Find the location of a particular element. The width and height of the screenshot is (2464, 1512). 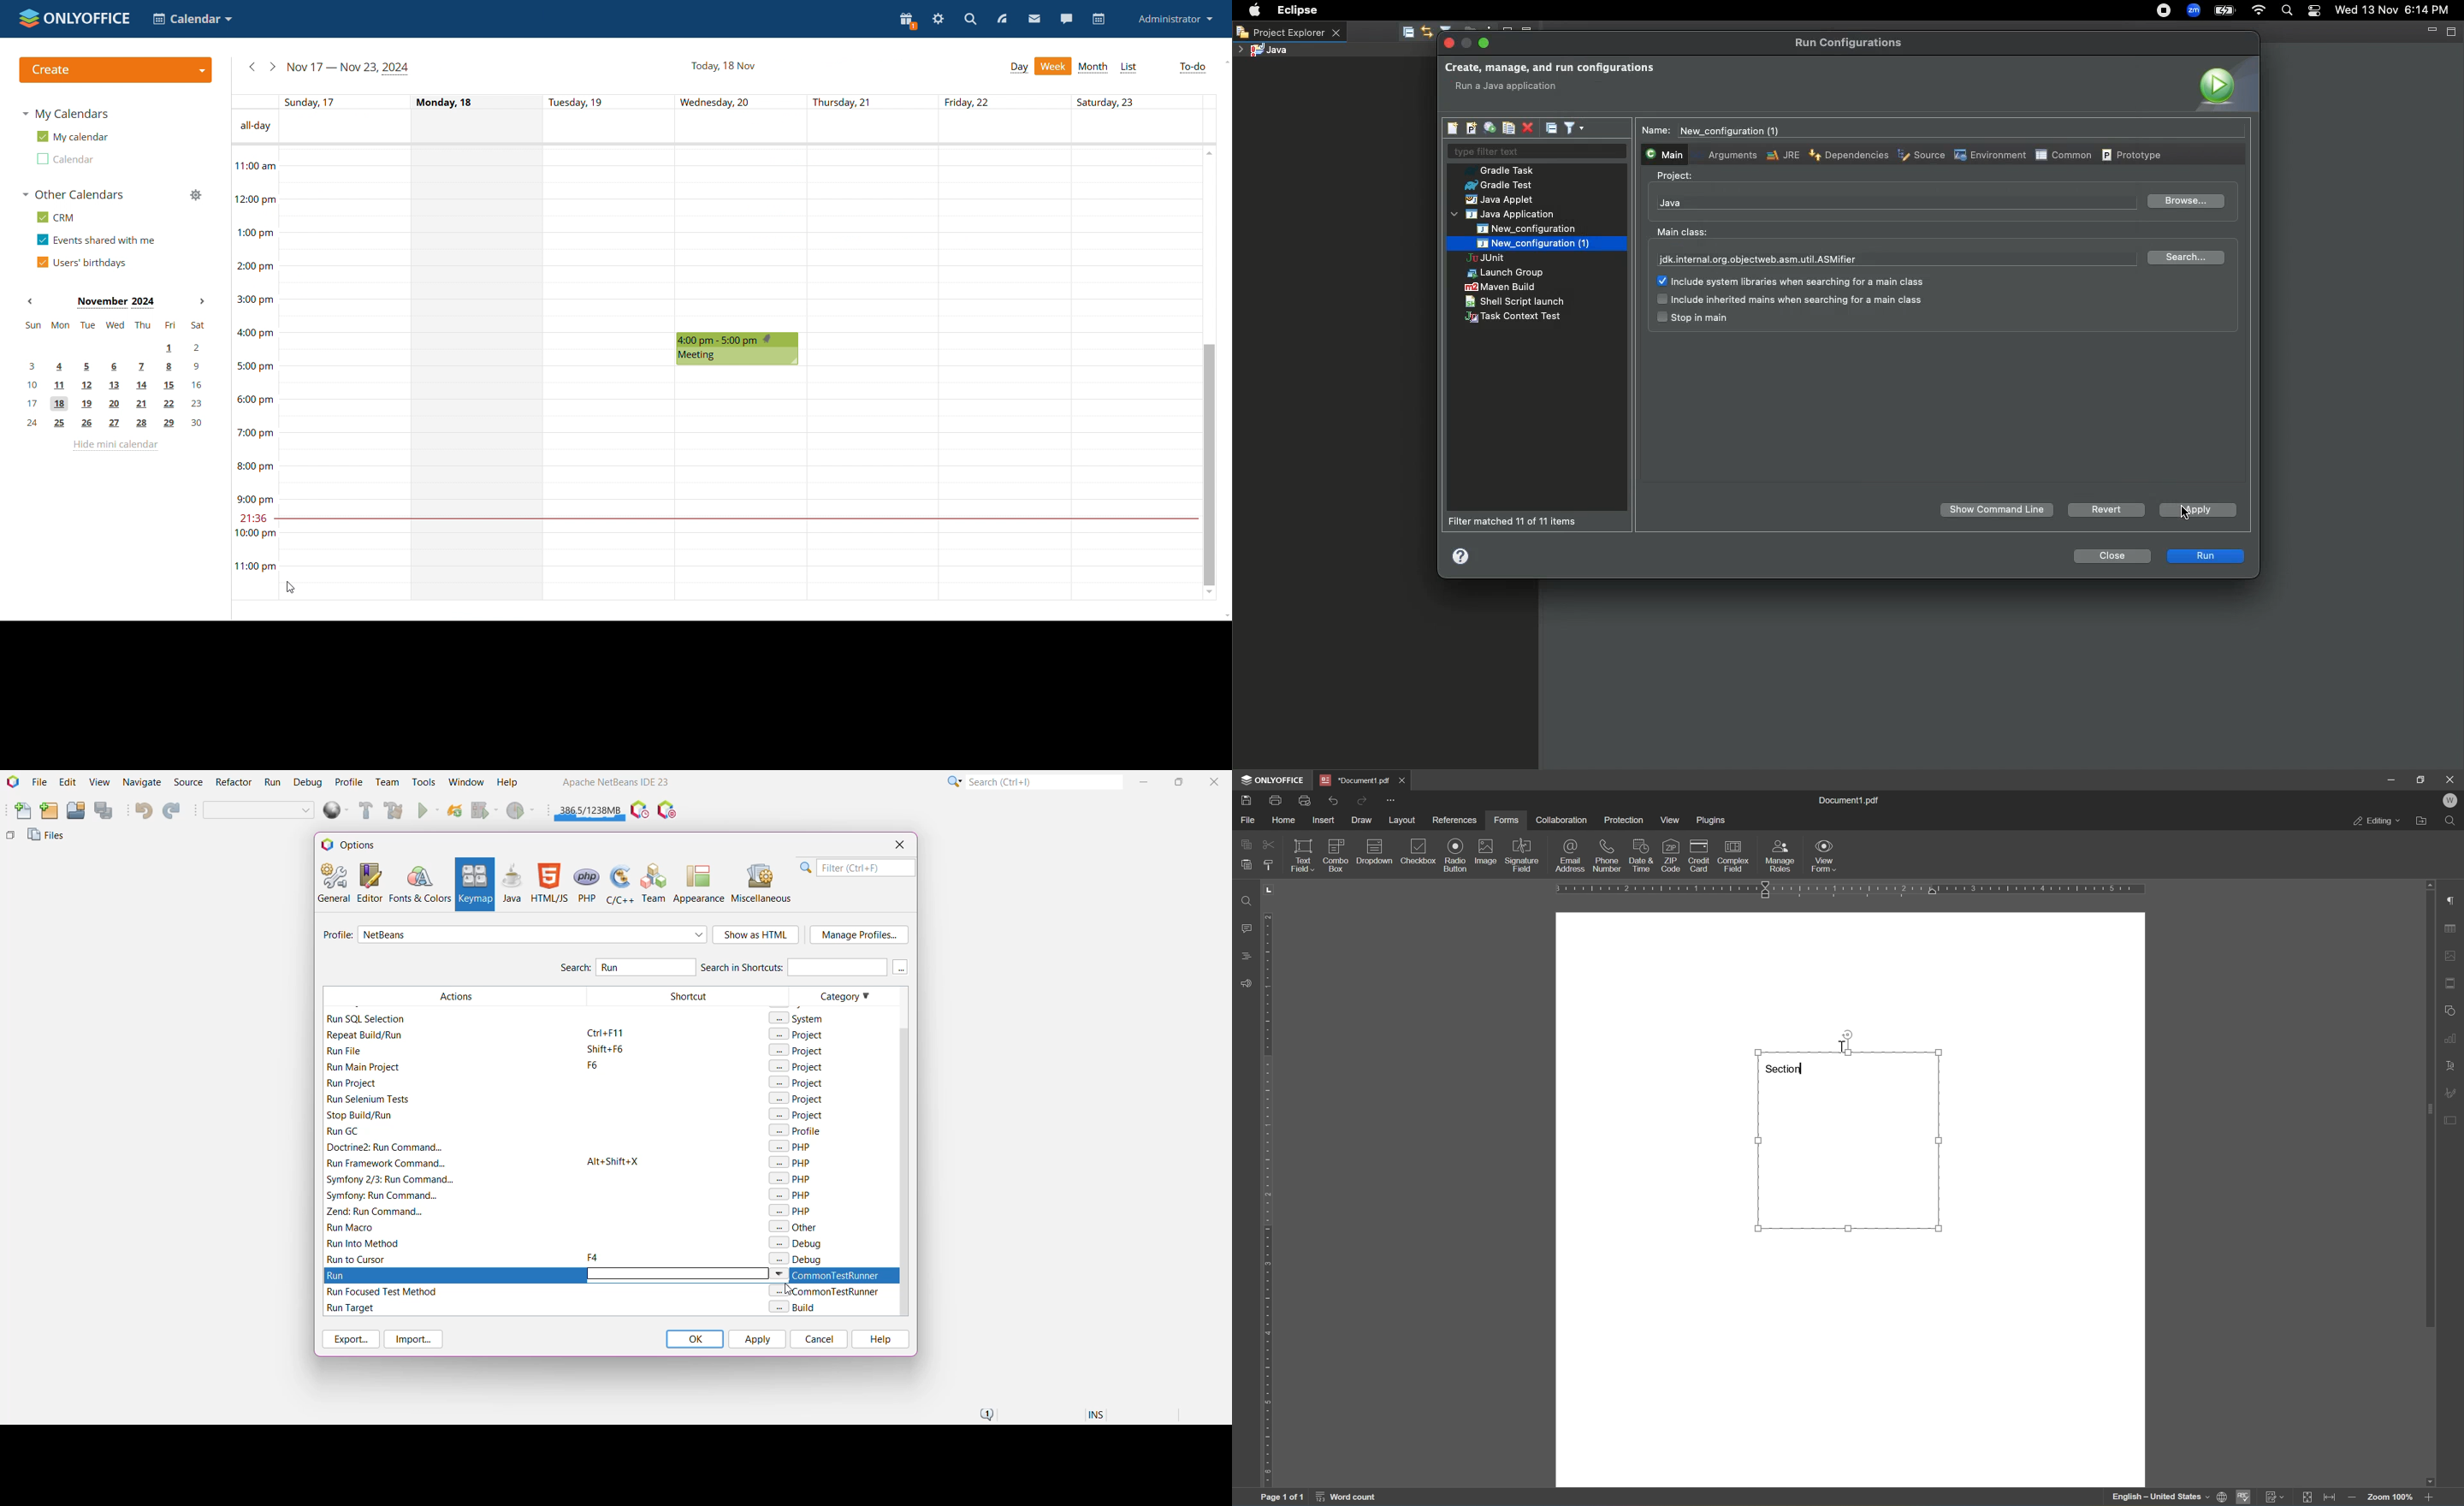

shape settings is located at coordinates (2450, 1010).